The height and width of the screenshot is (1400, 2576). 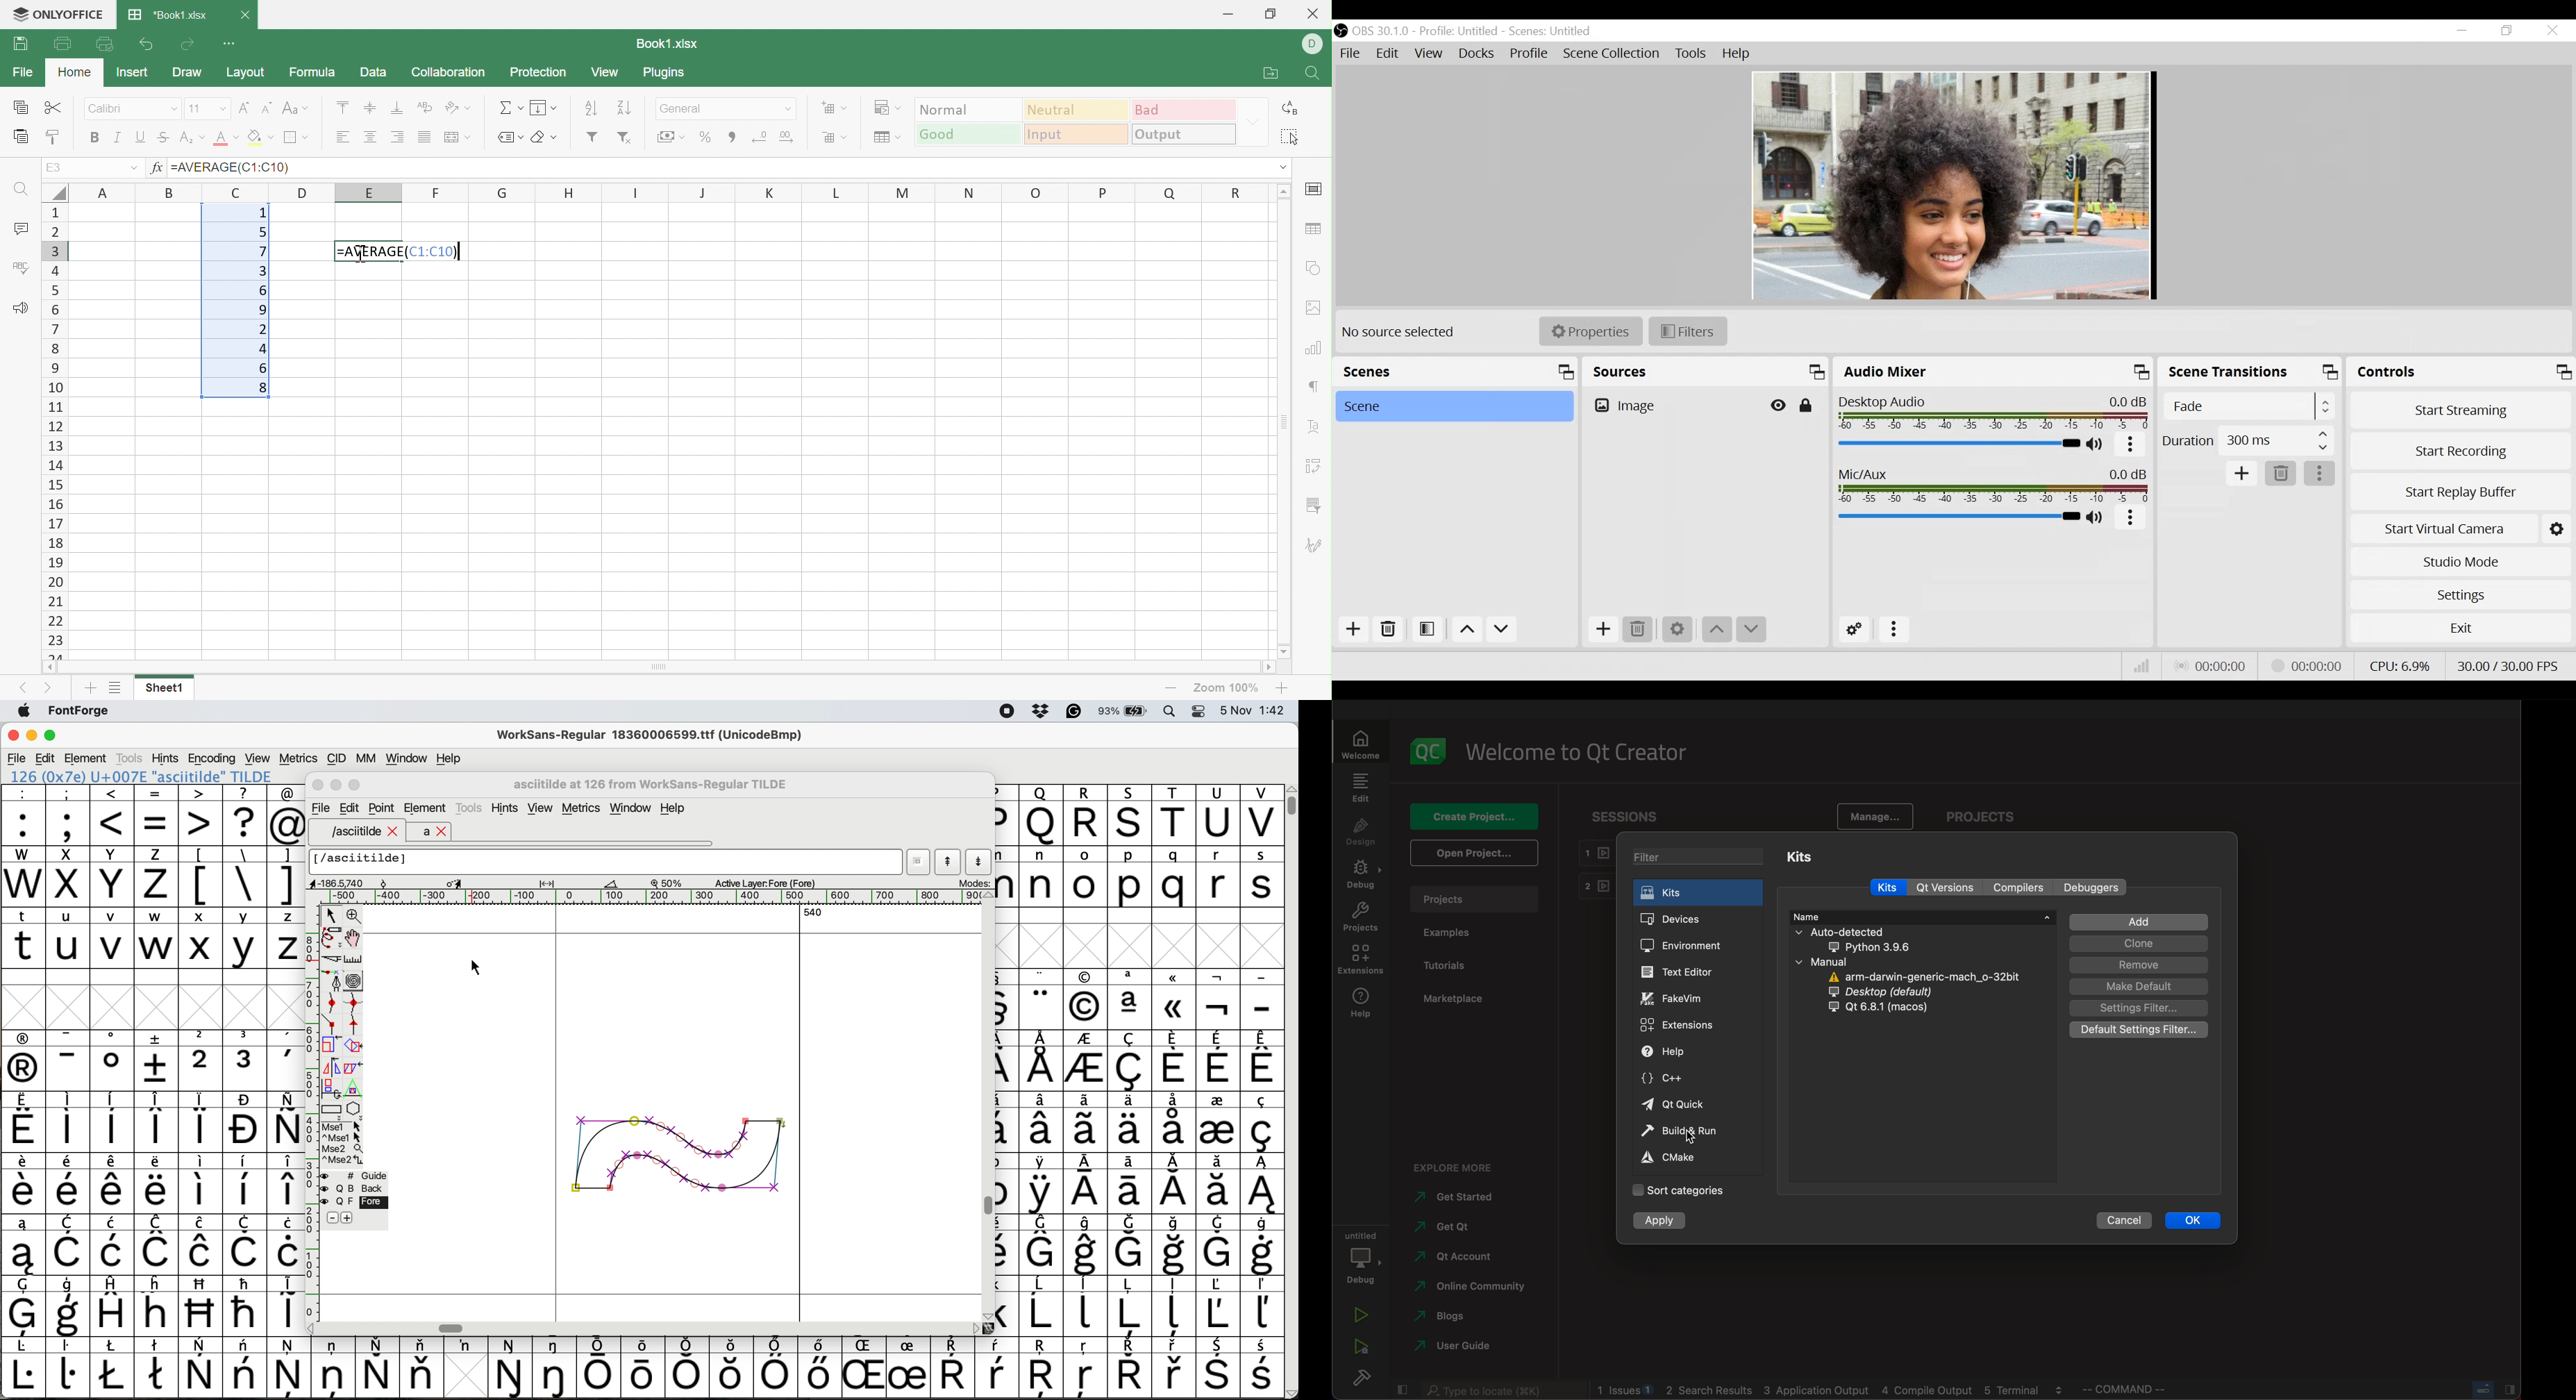 I want to click on Orientation, so click(x=458, y=108).